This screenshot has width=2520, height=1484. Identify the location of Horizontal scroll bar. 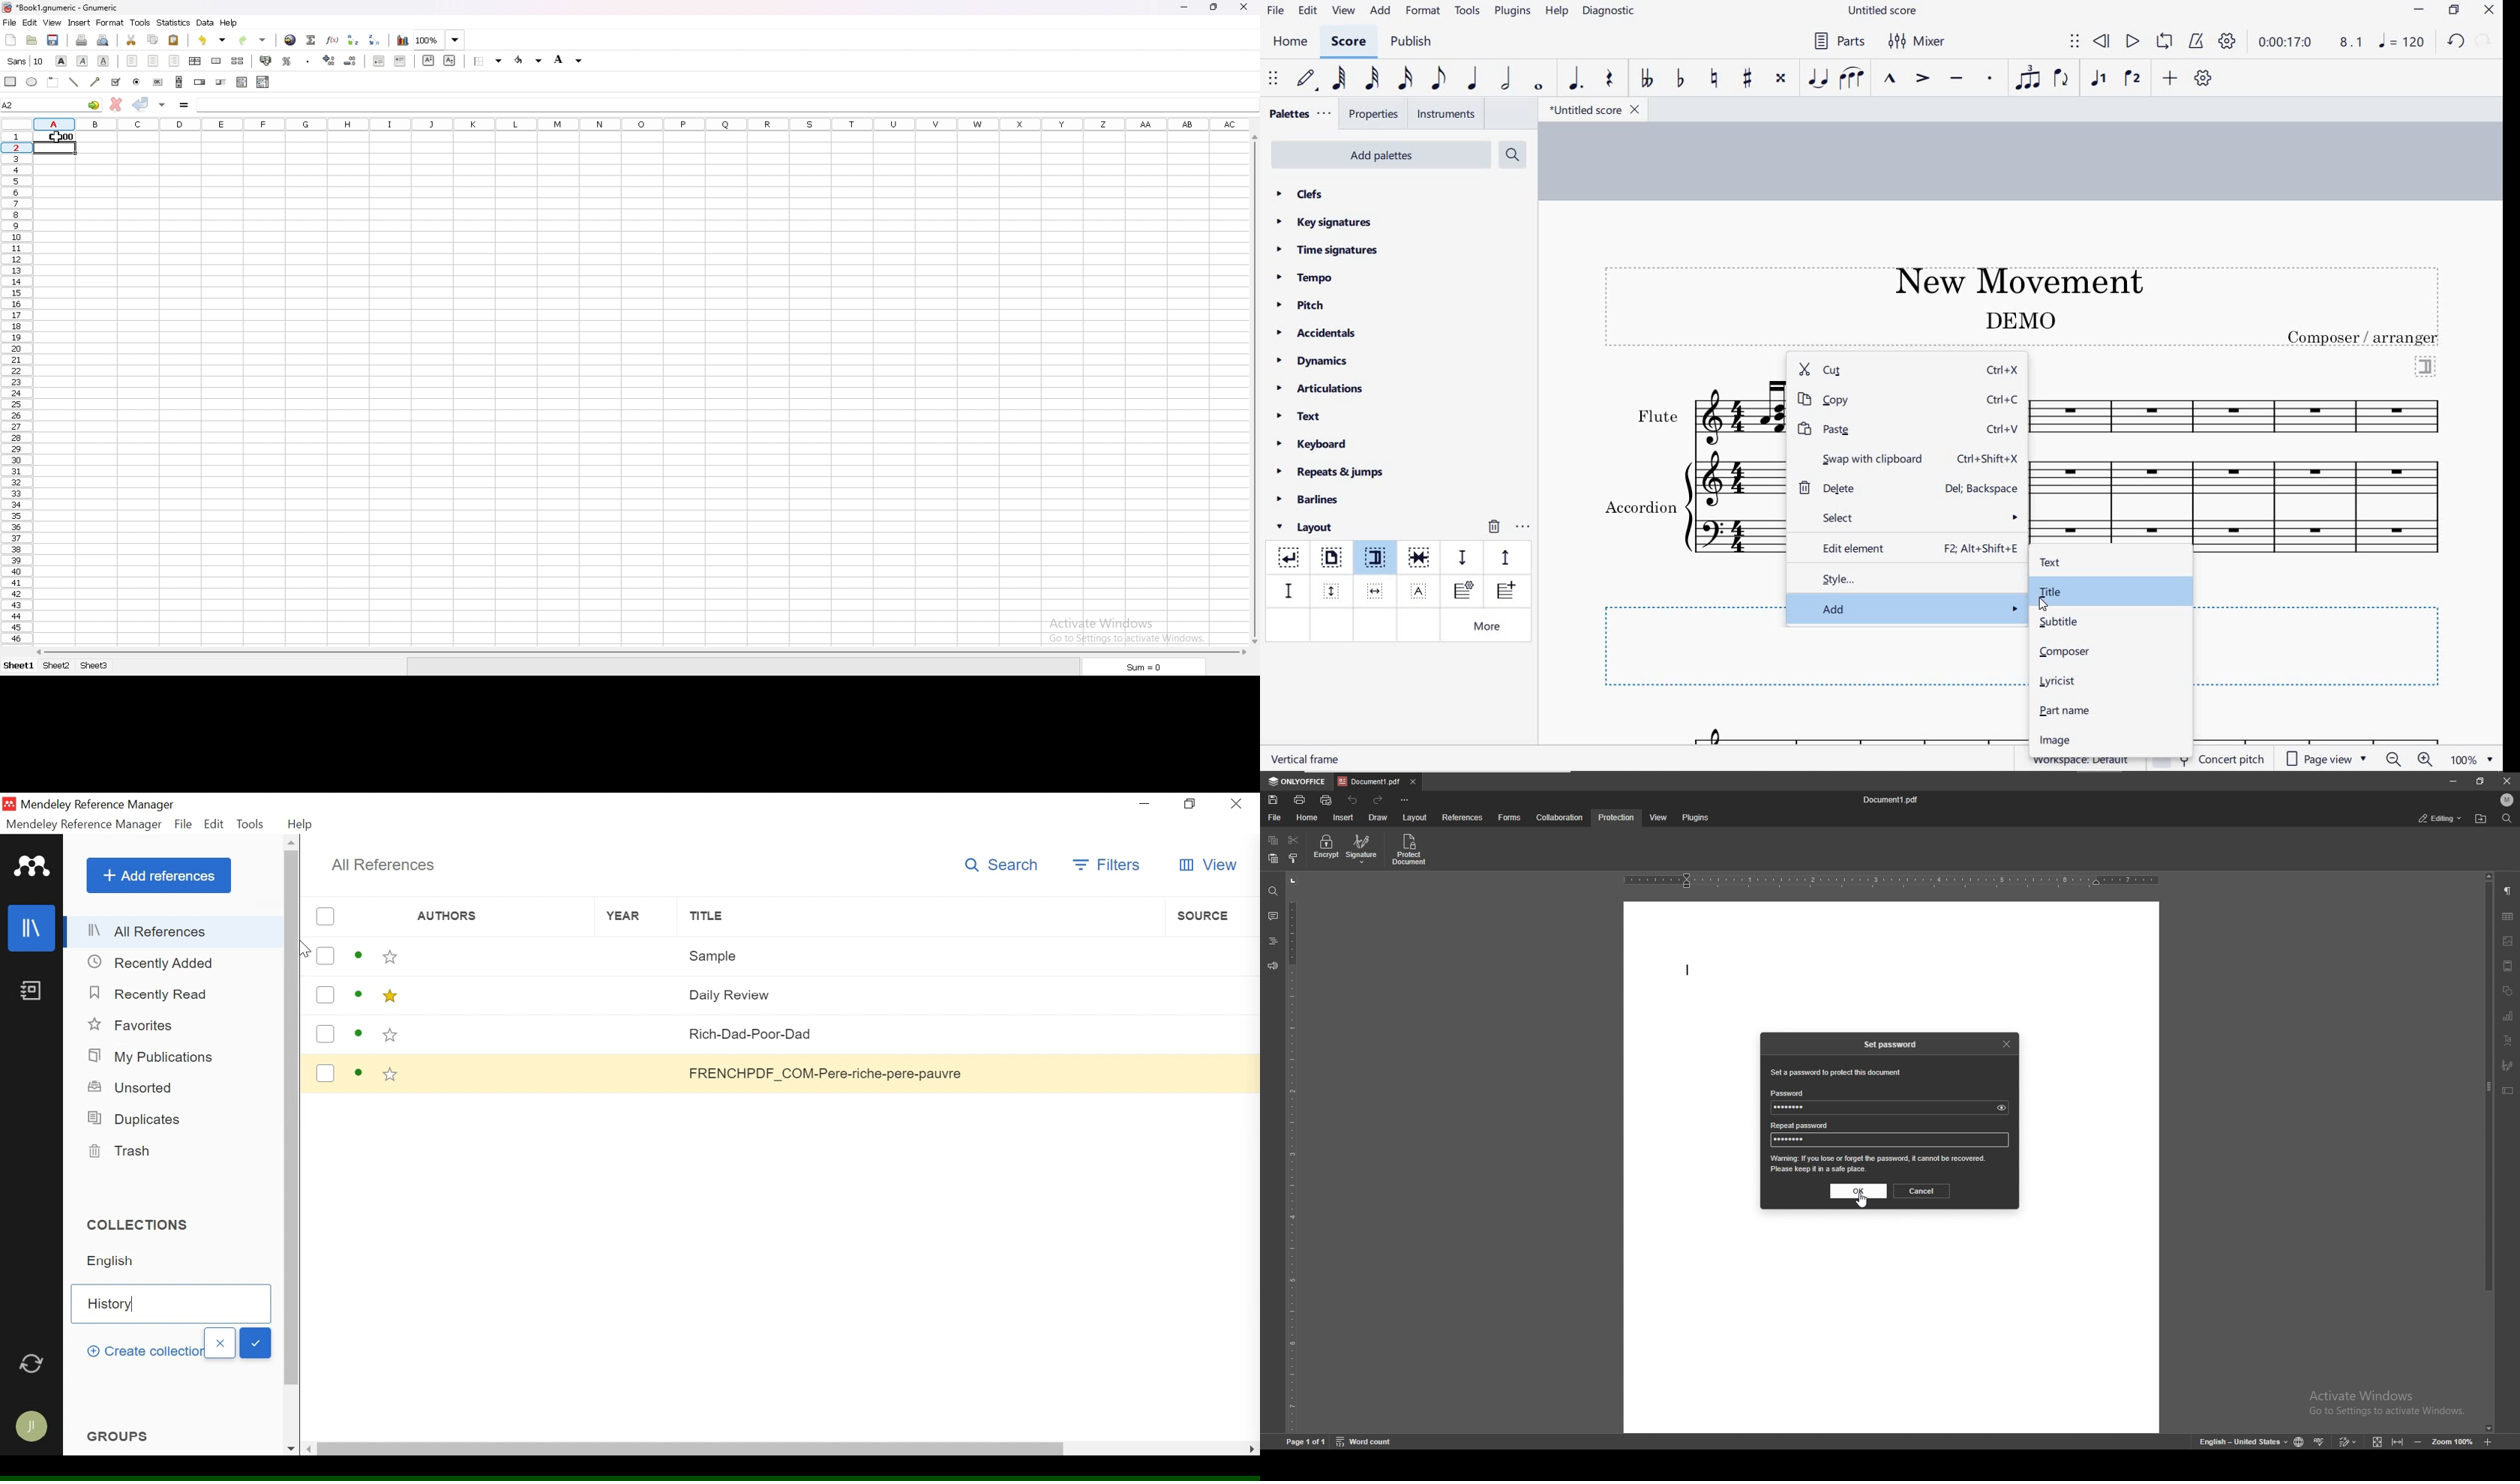
(696, 1449).